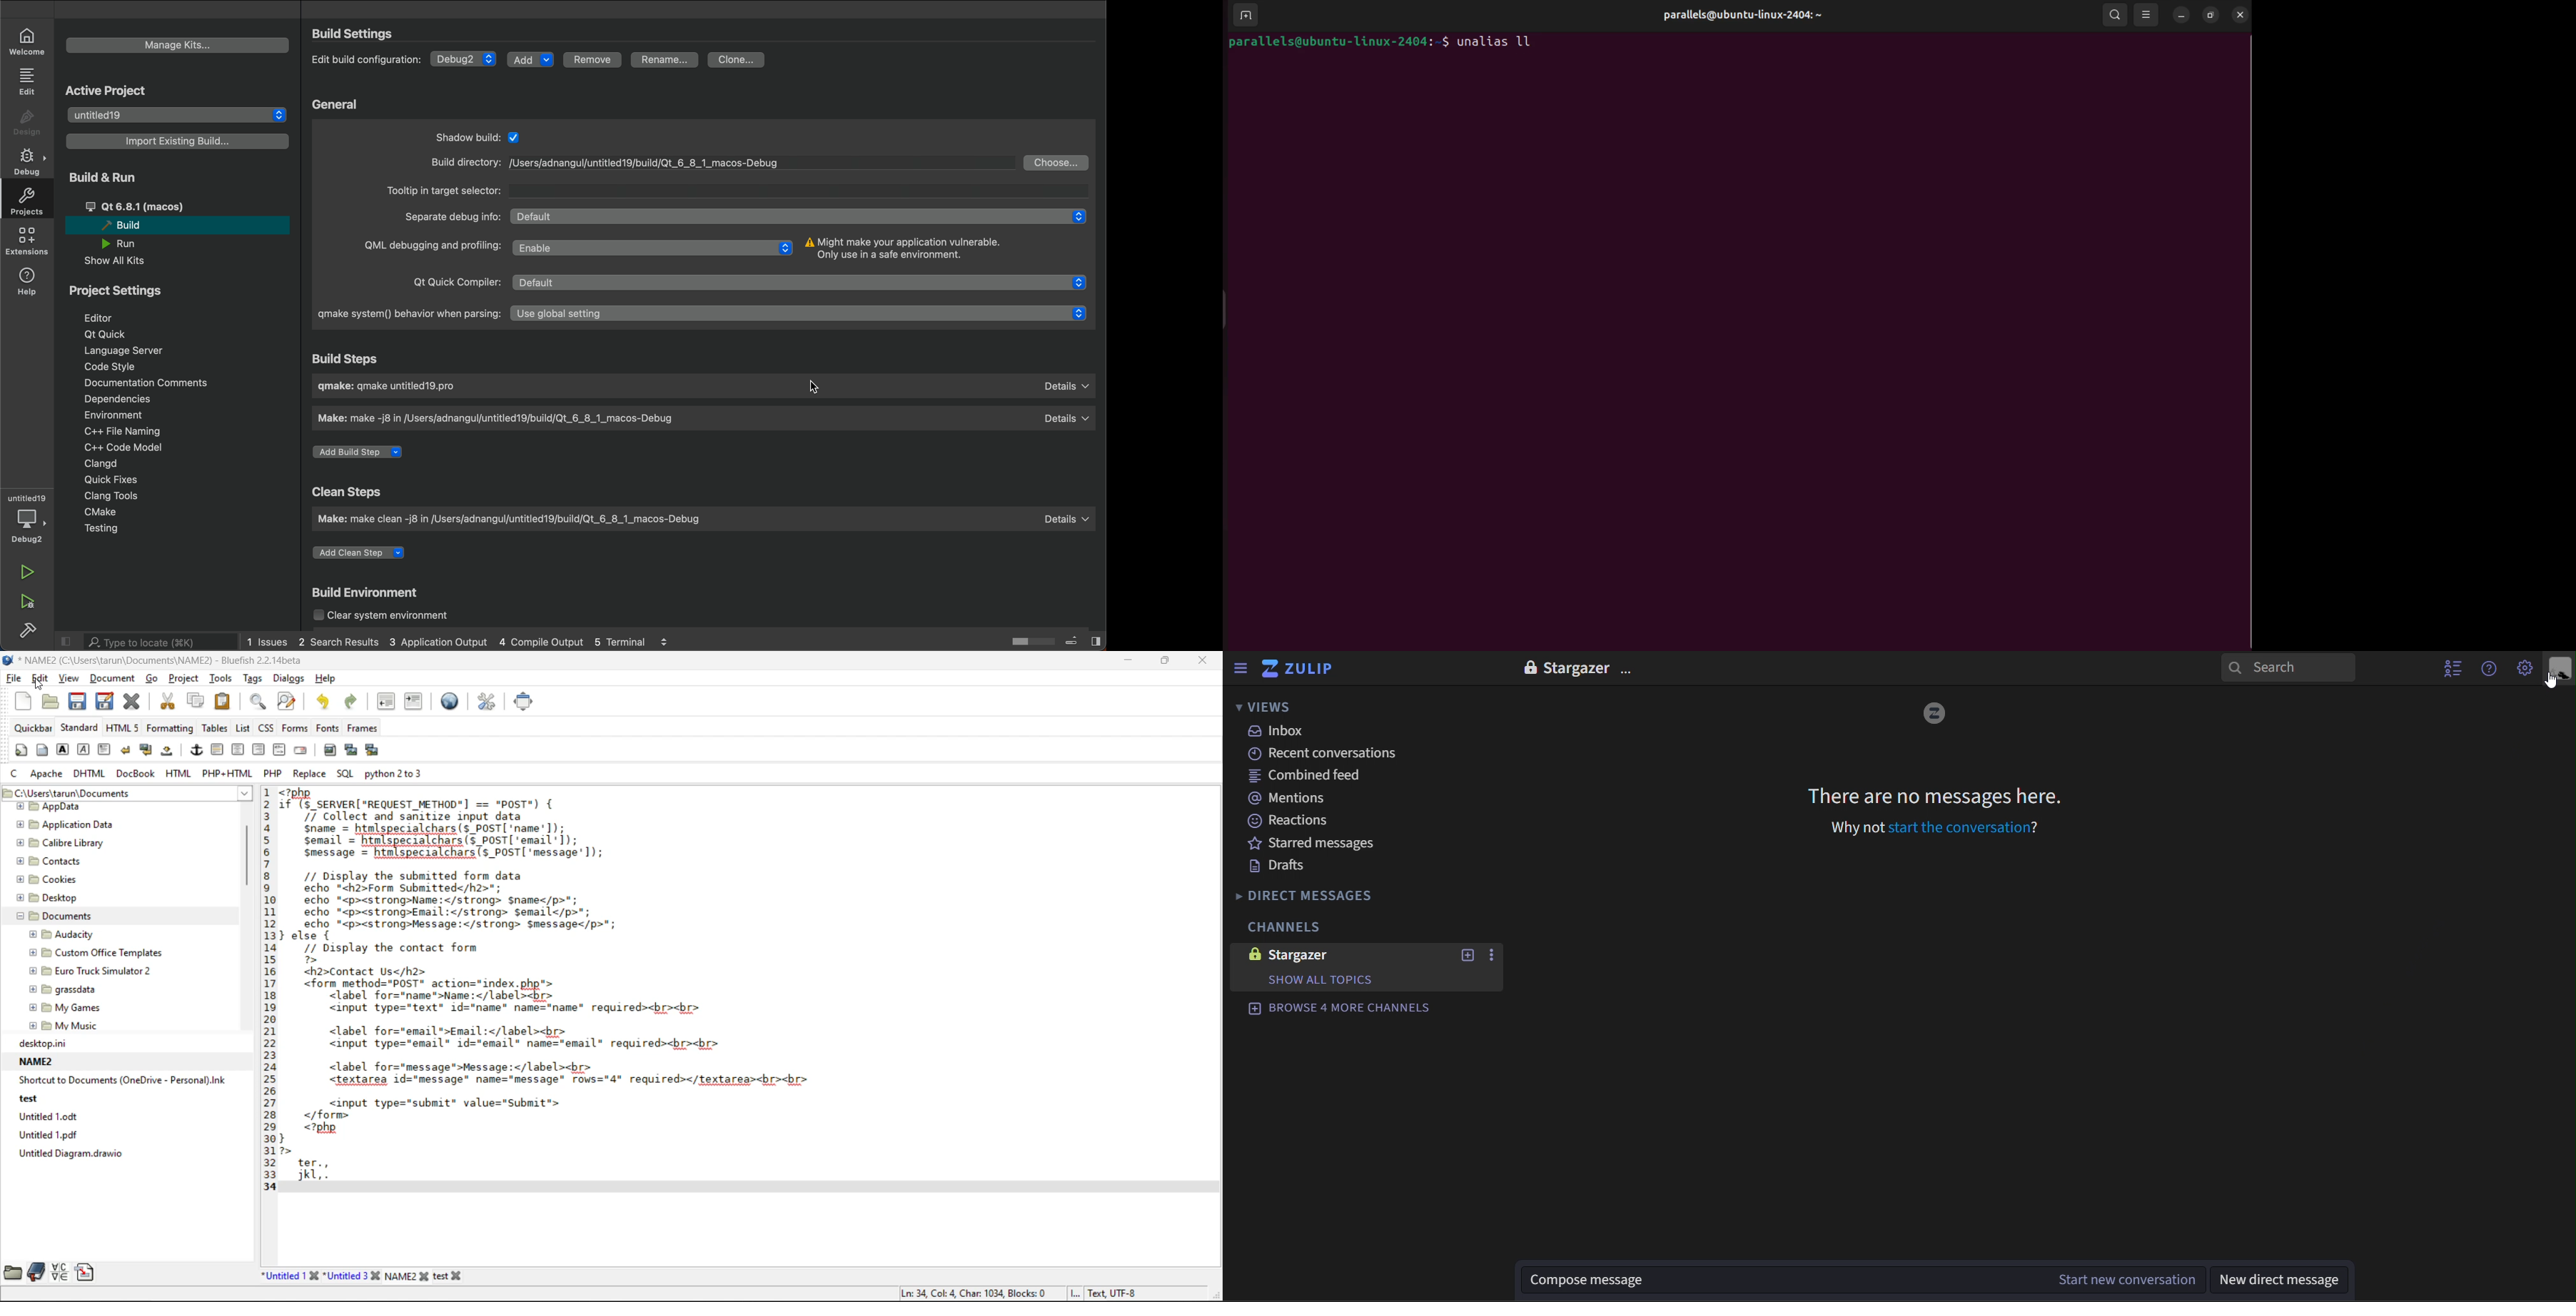 This screenshot has height=1316, width=2576. What do you see at coordinates (365, 555) in the screenshot?
I see `add clean step` at bounding box center [365, 555].